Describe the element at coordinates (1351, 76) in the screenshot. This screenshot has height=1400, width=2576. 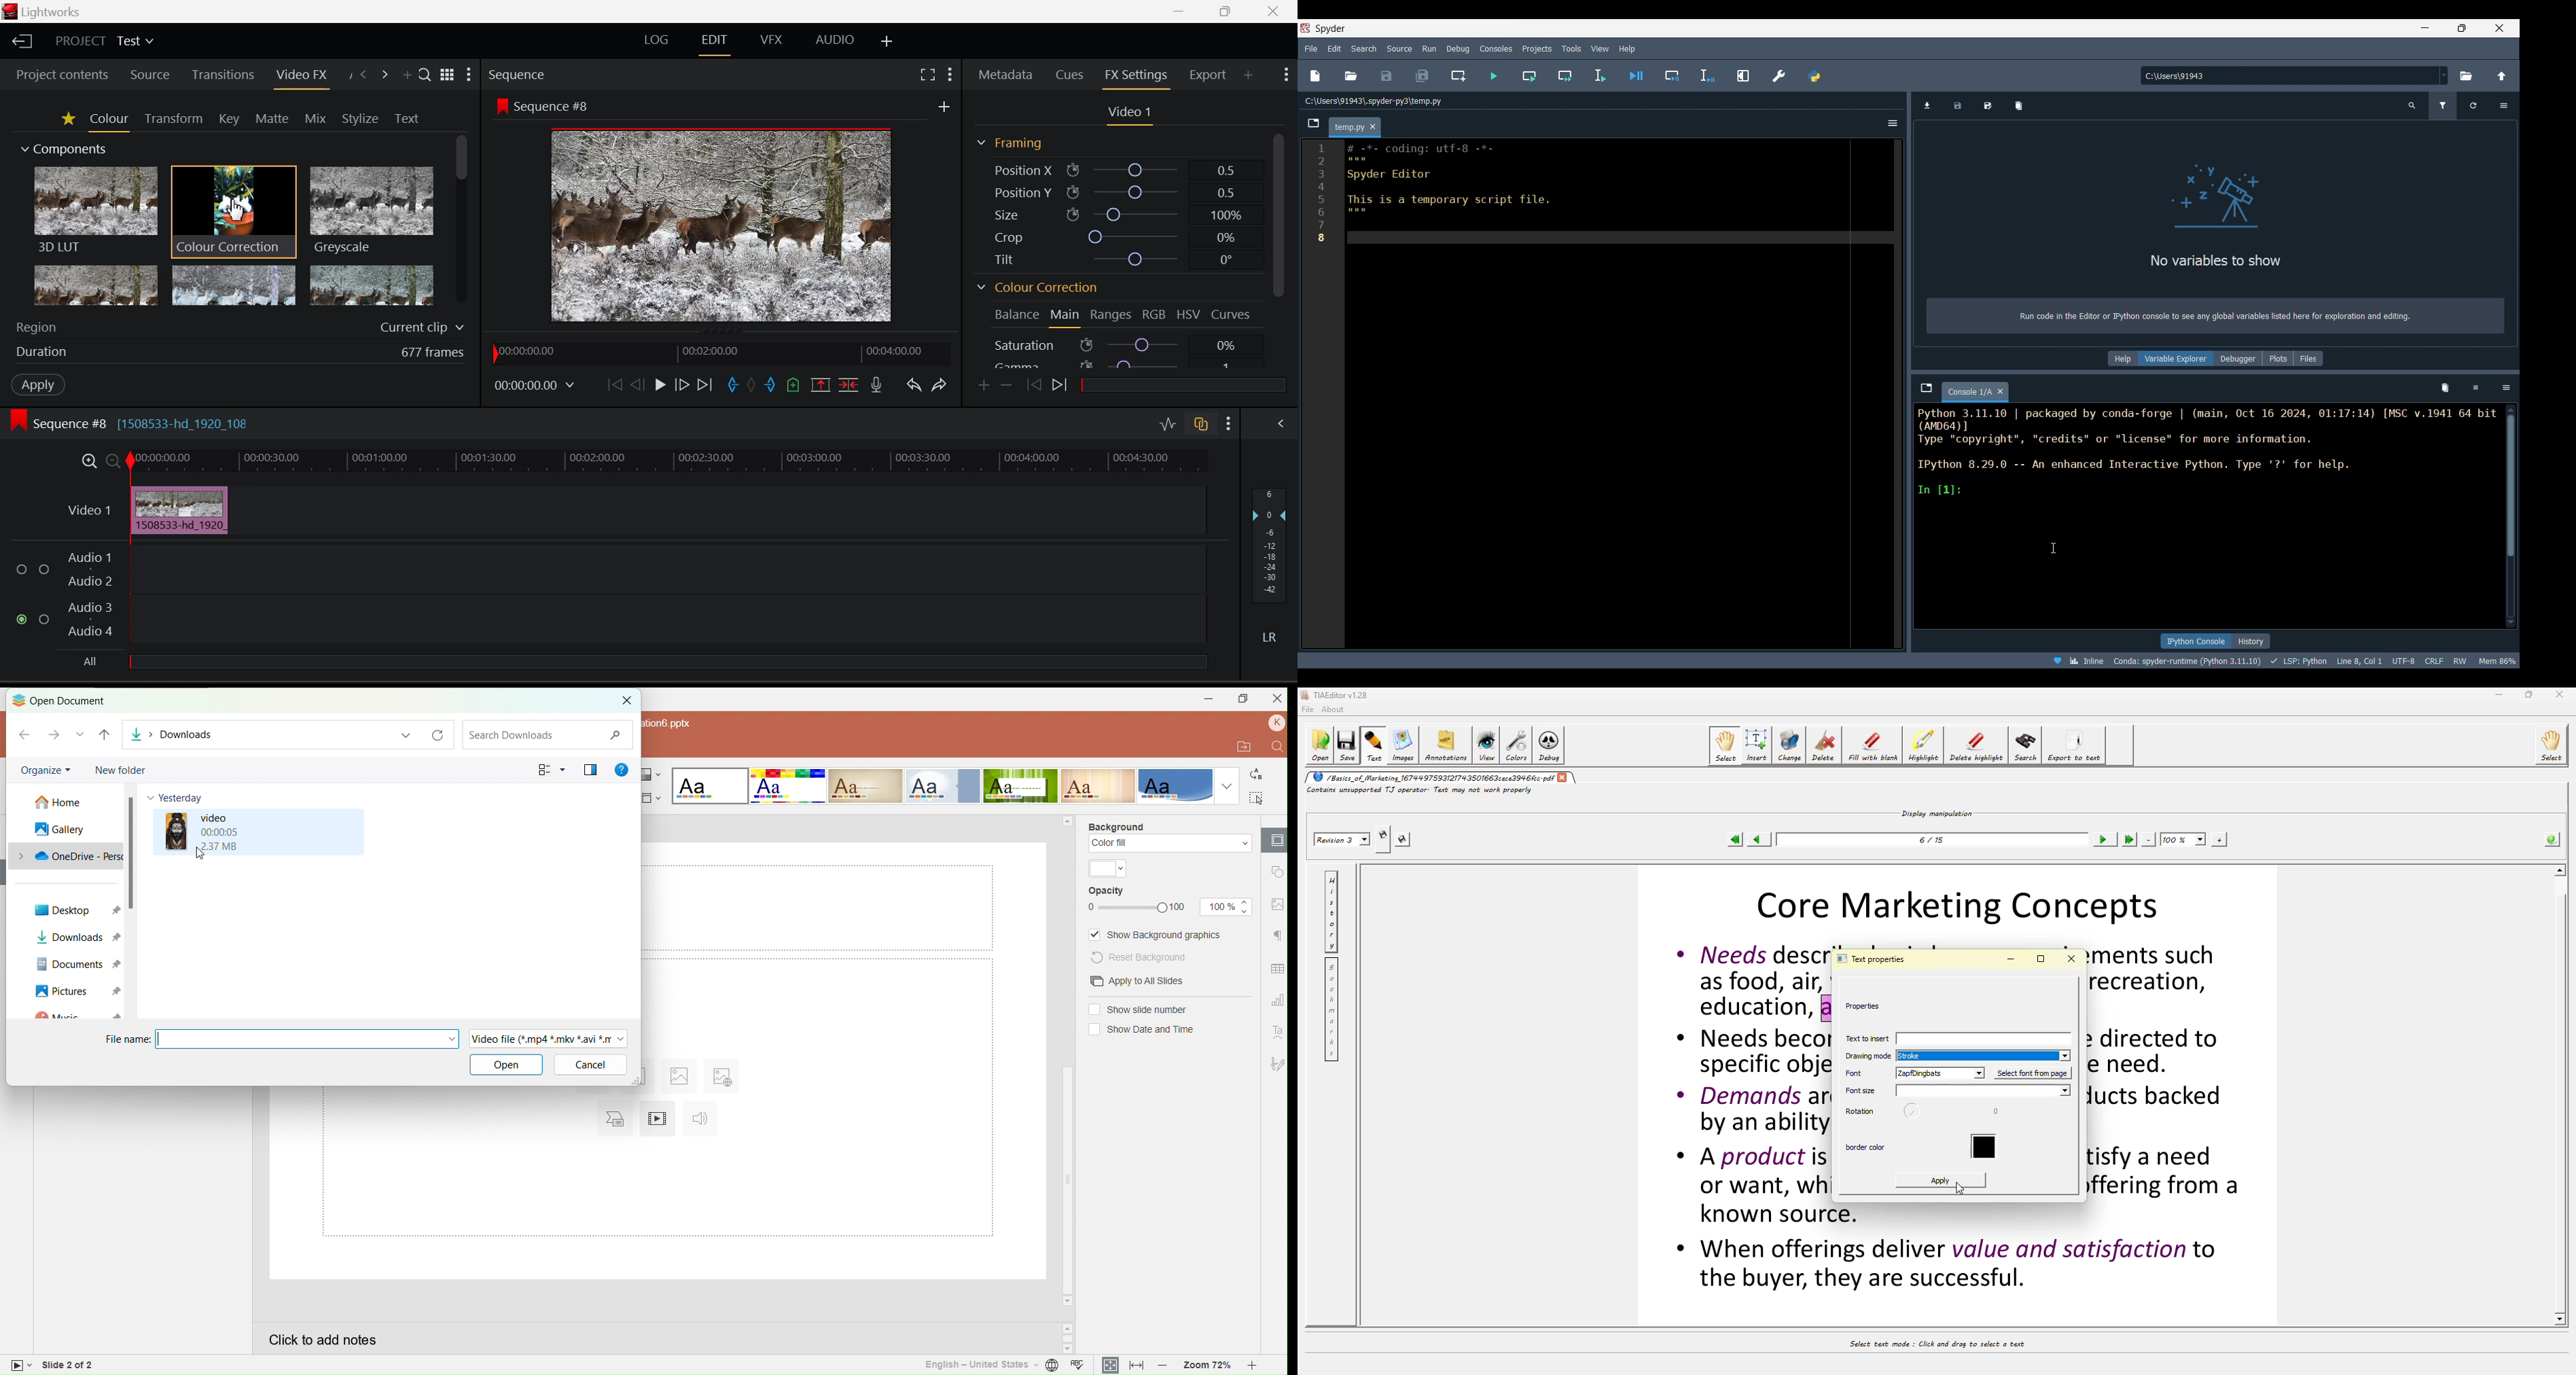
I see `Open` at that location.